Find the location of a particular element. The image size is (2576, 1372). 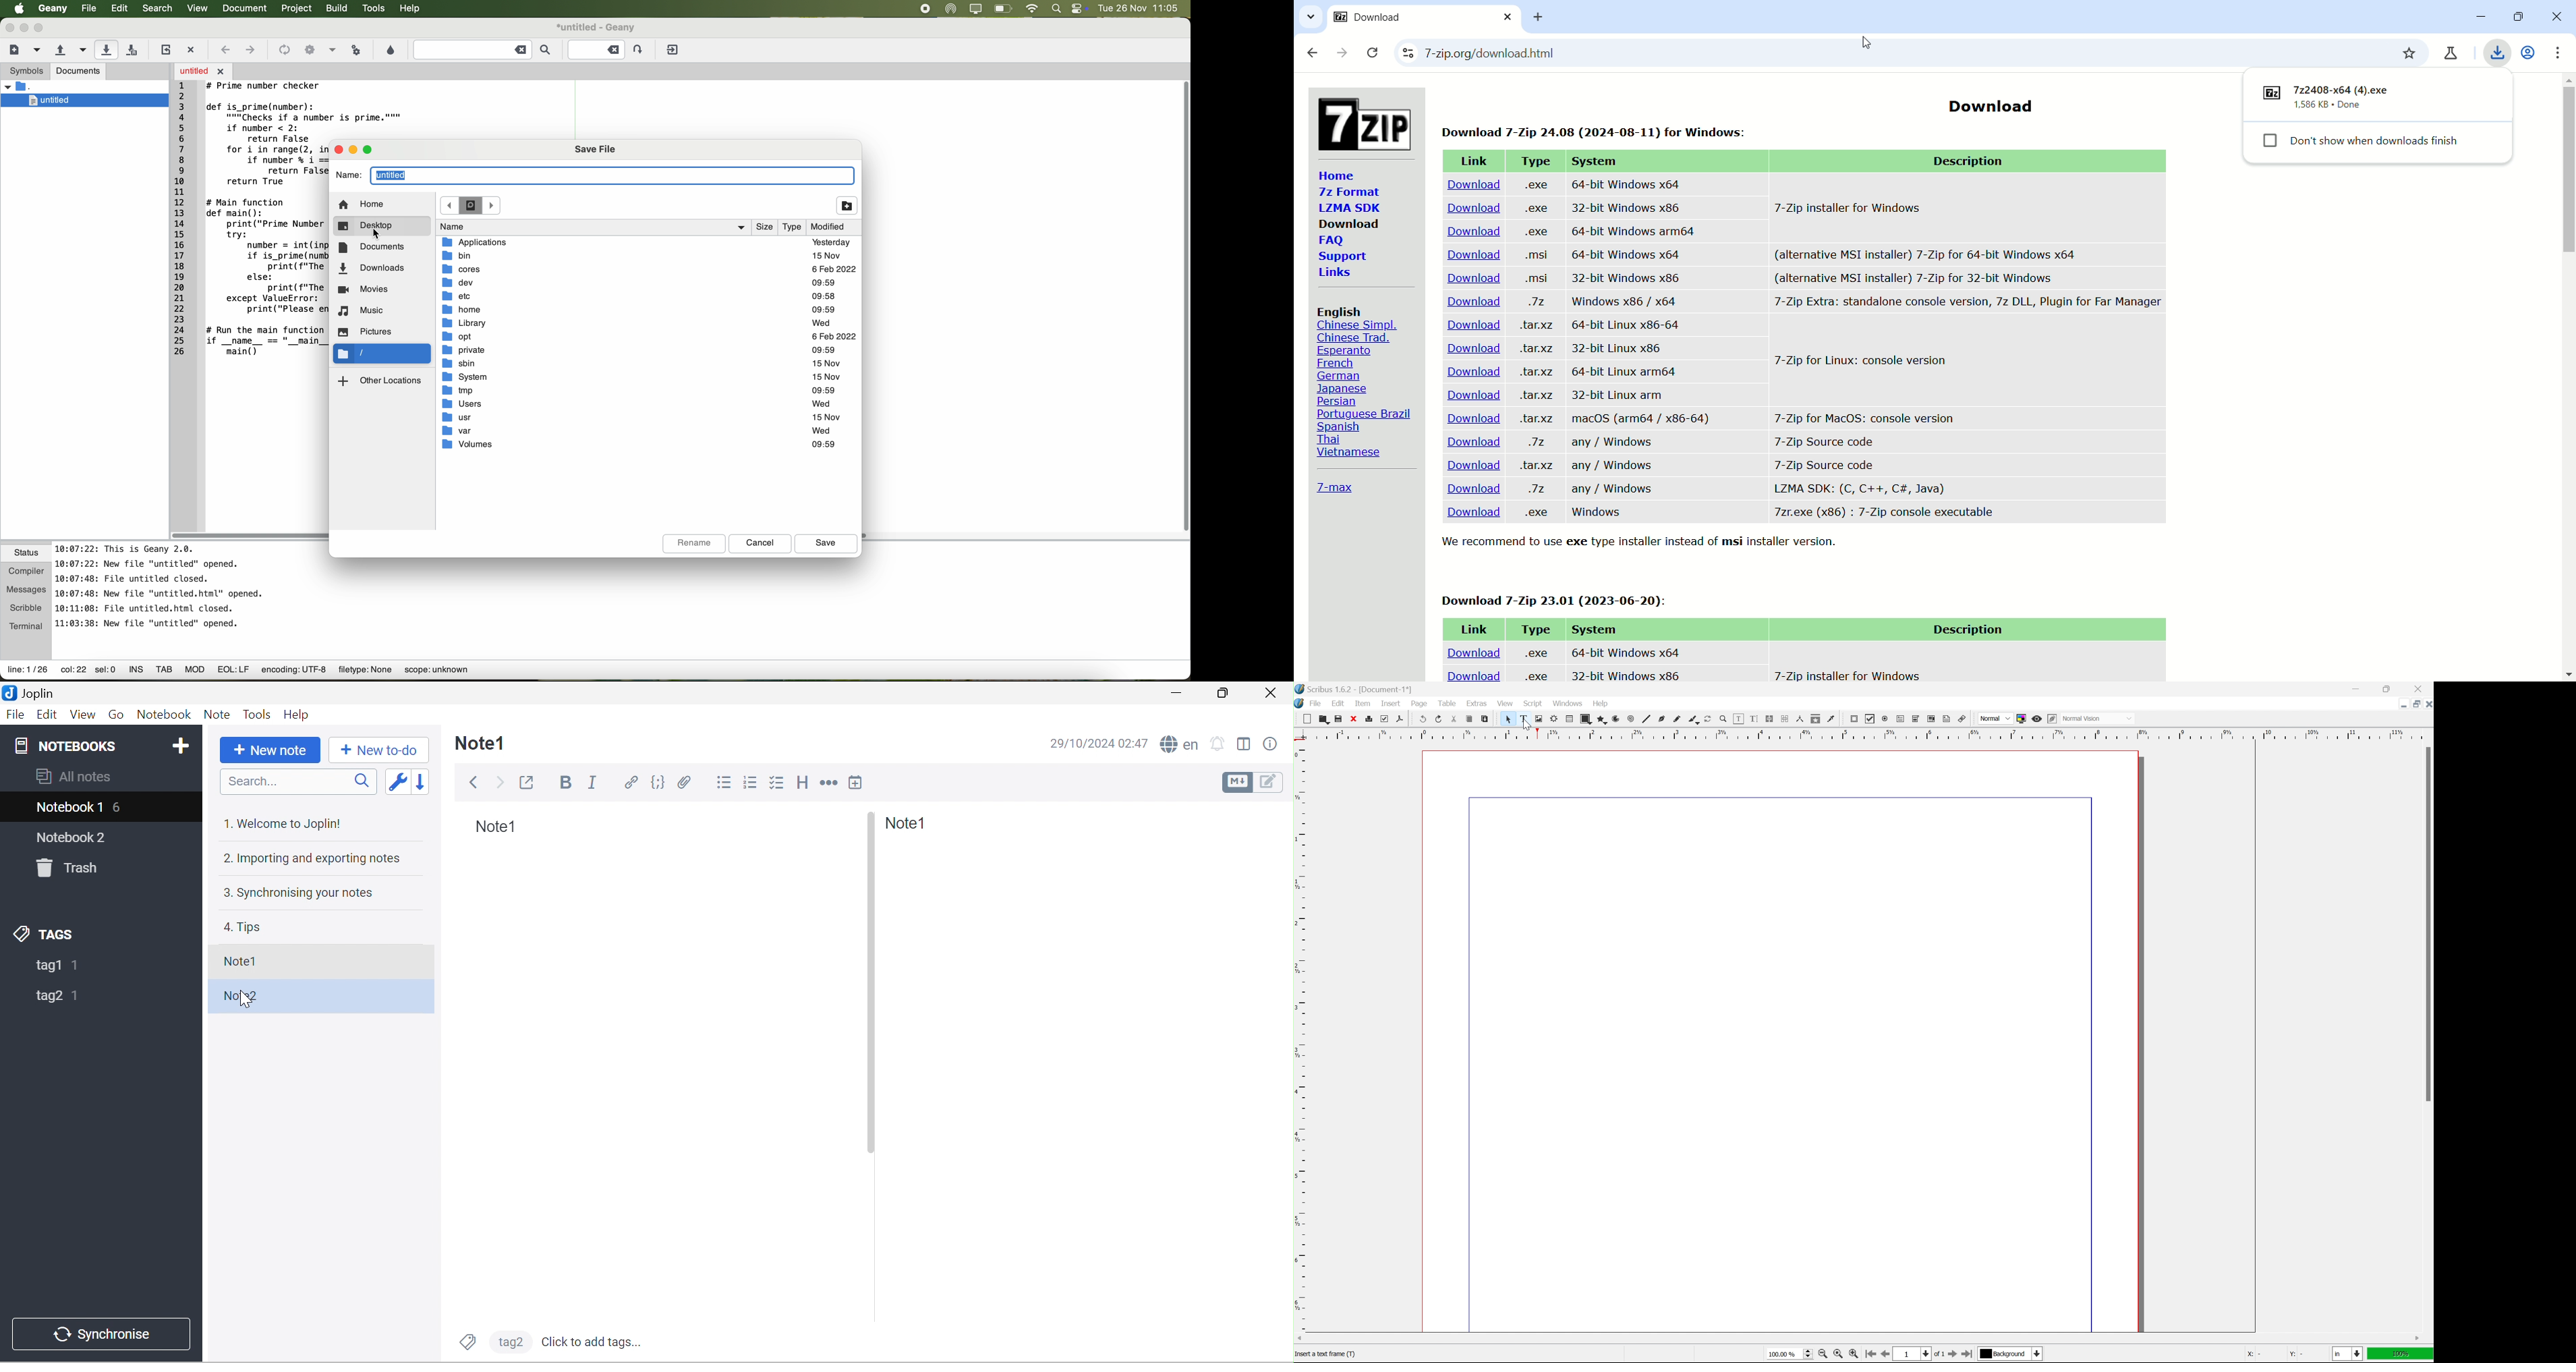

file is located at coordinates (1316, 704).